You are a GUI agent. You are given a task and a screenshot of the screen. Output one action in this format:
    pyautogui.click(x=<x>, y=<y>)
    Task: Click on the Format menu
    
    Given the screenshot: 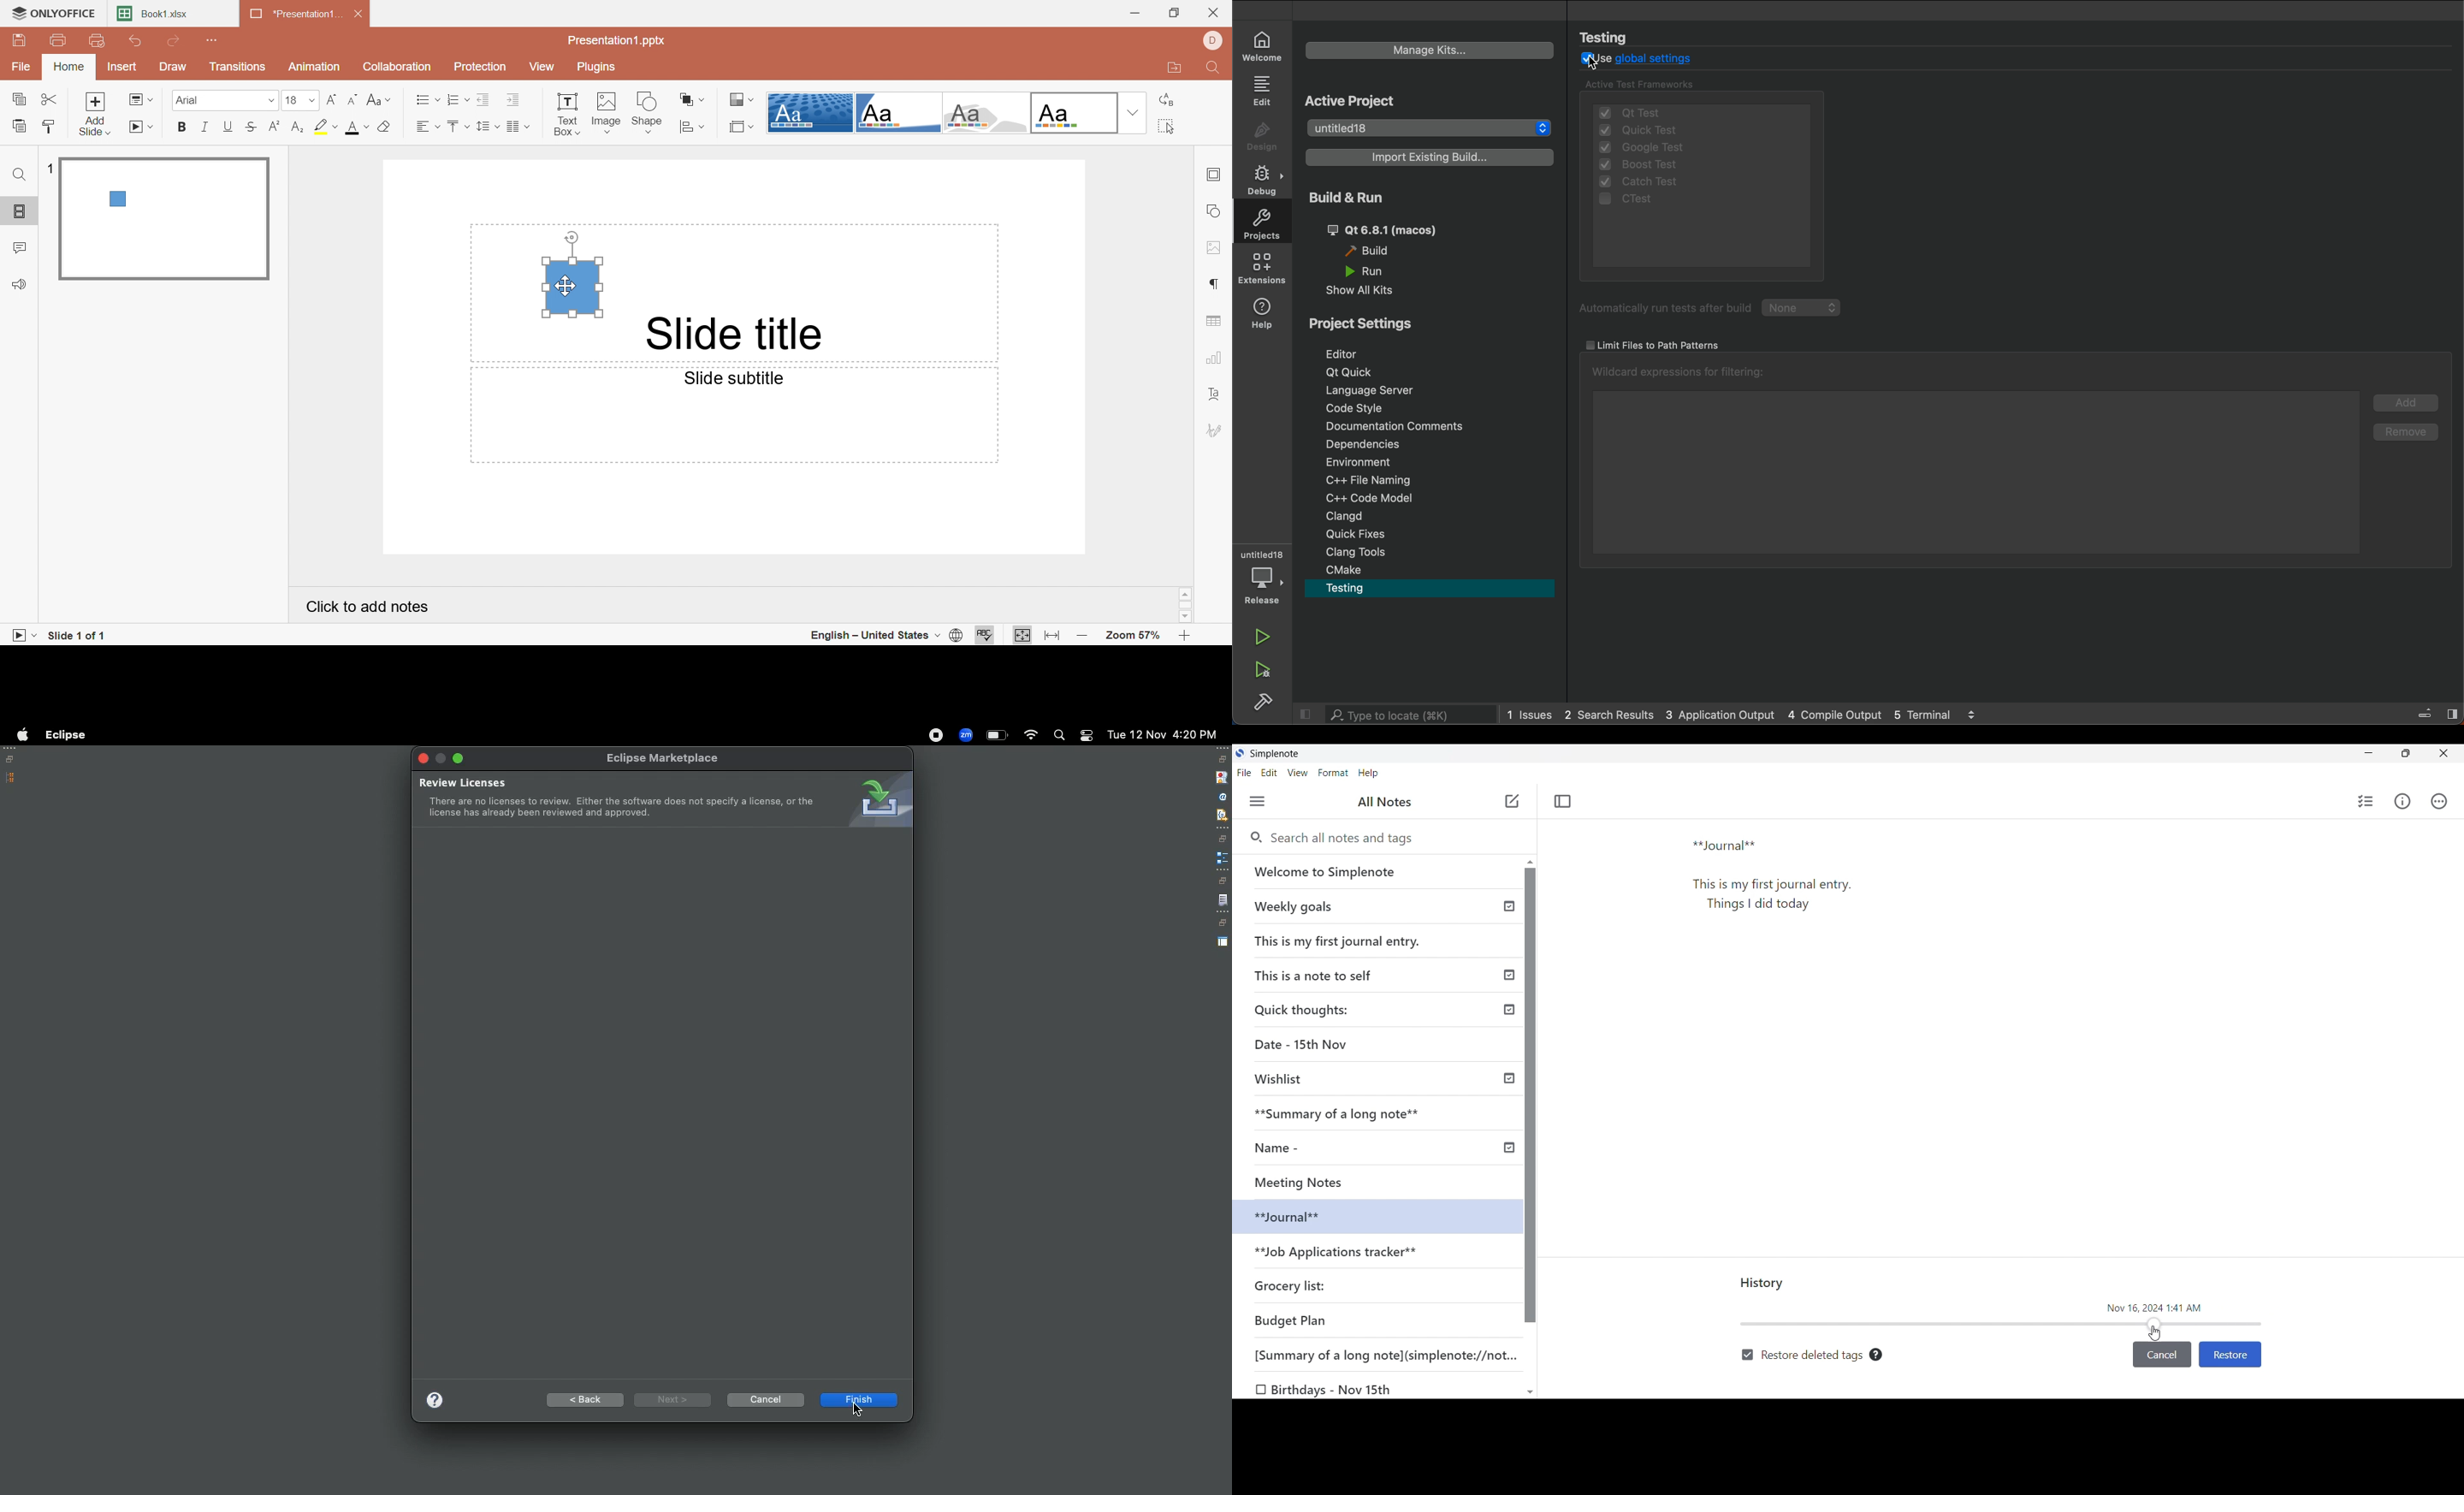 What is the action you would take?
    pyautogui.click(x=1334, y=773)
    